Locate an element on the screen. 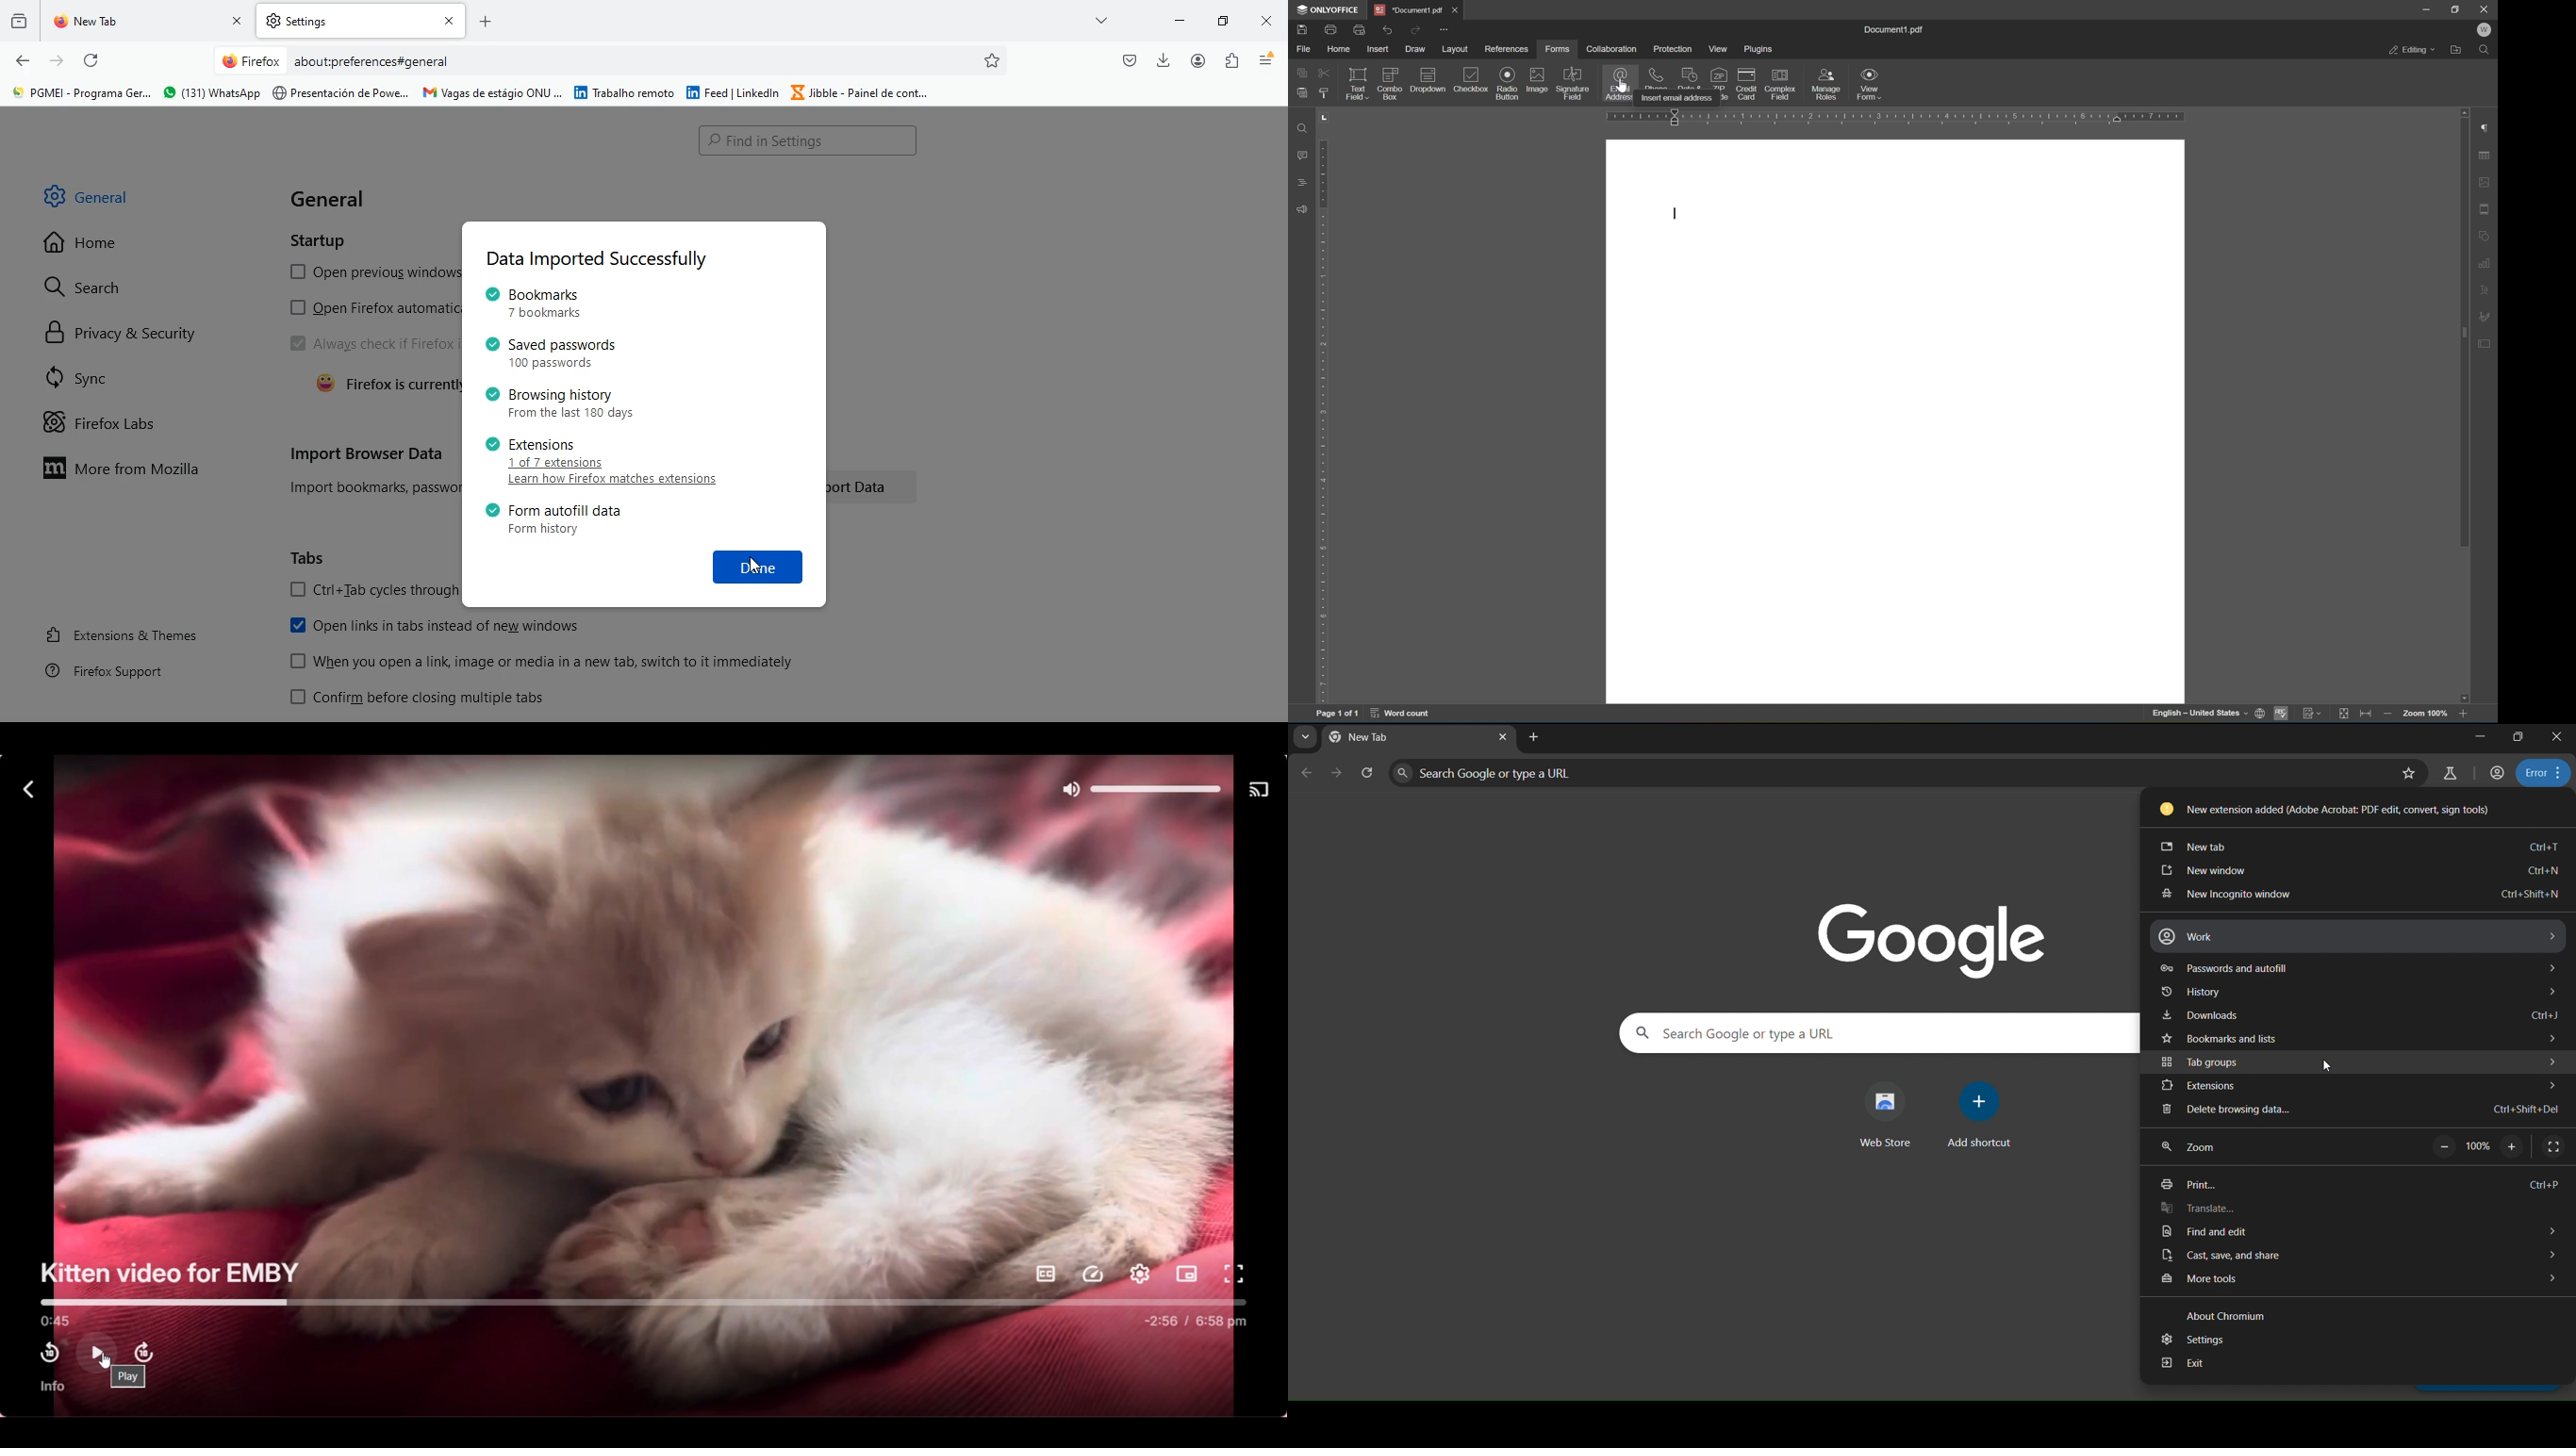  editing is located at coordinates (2411, 50).